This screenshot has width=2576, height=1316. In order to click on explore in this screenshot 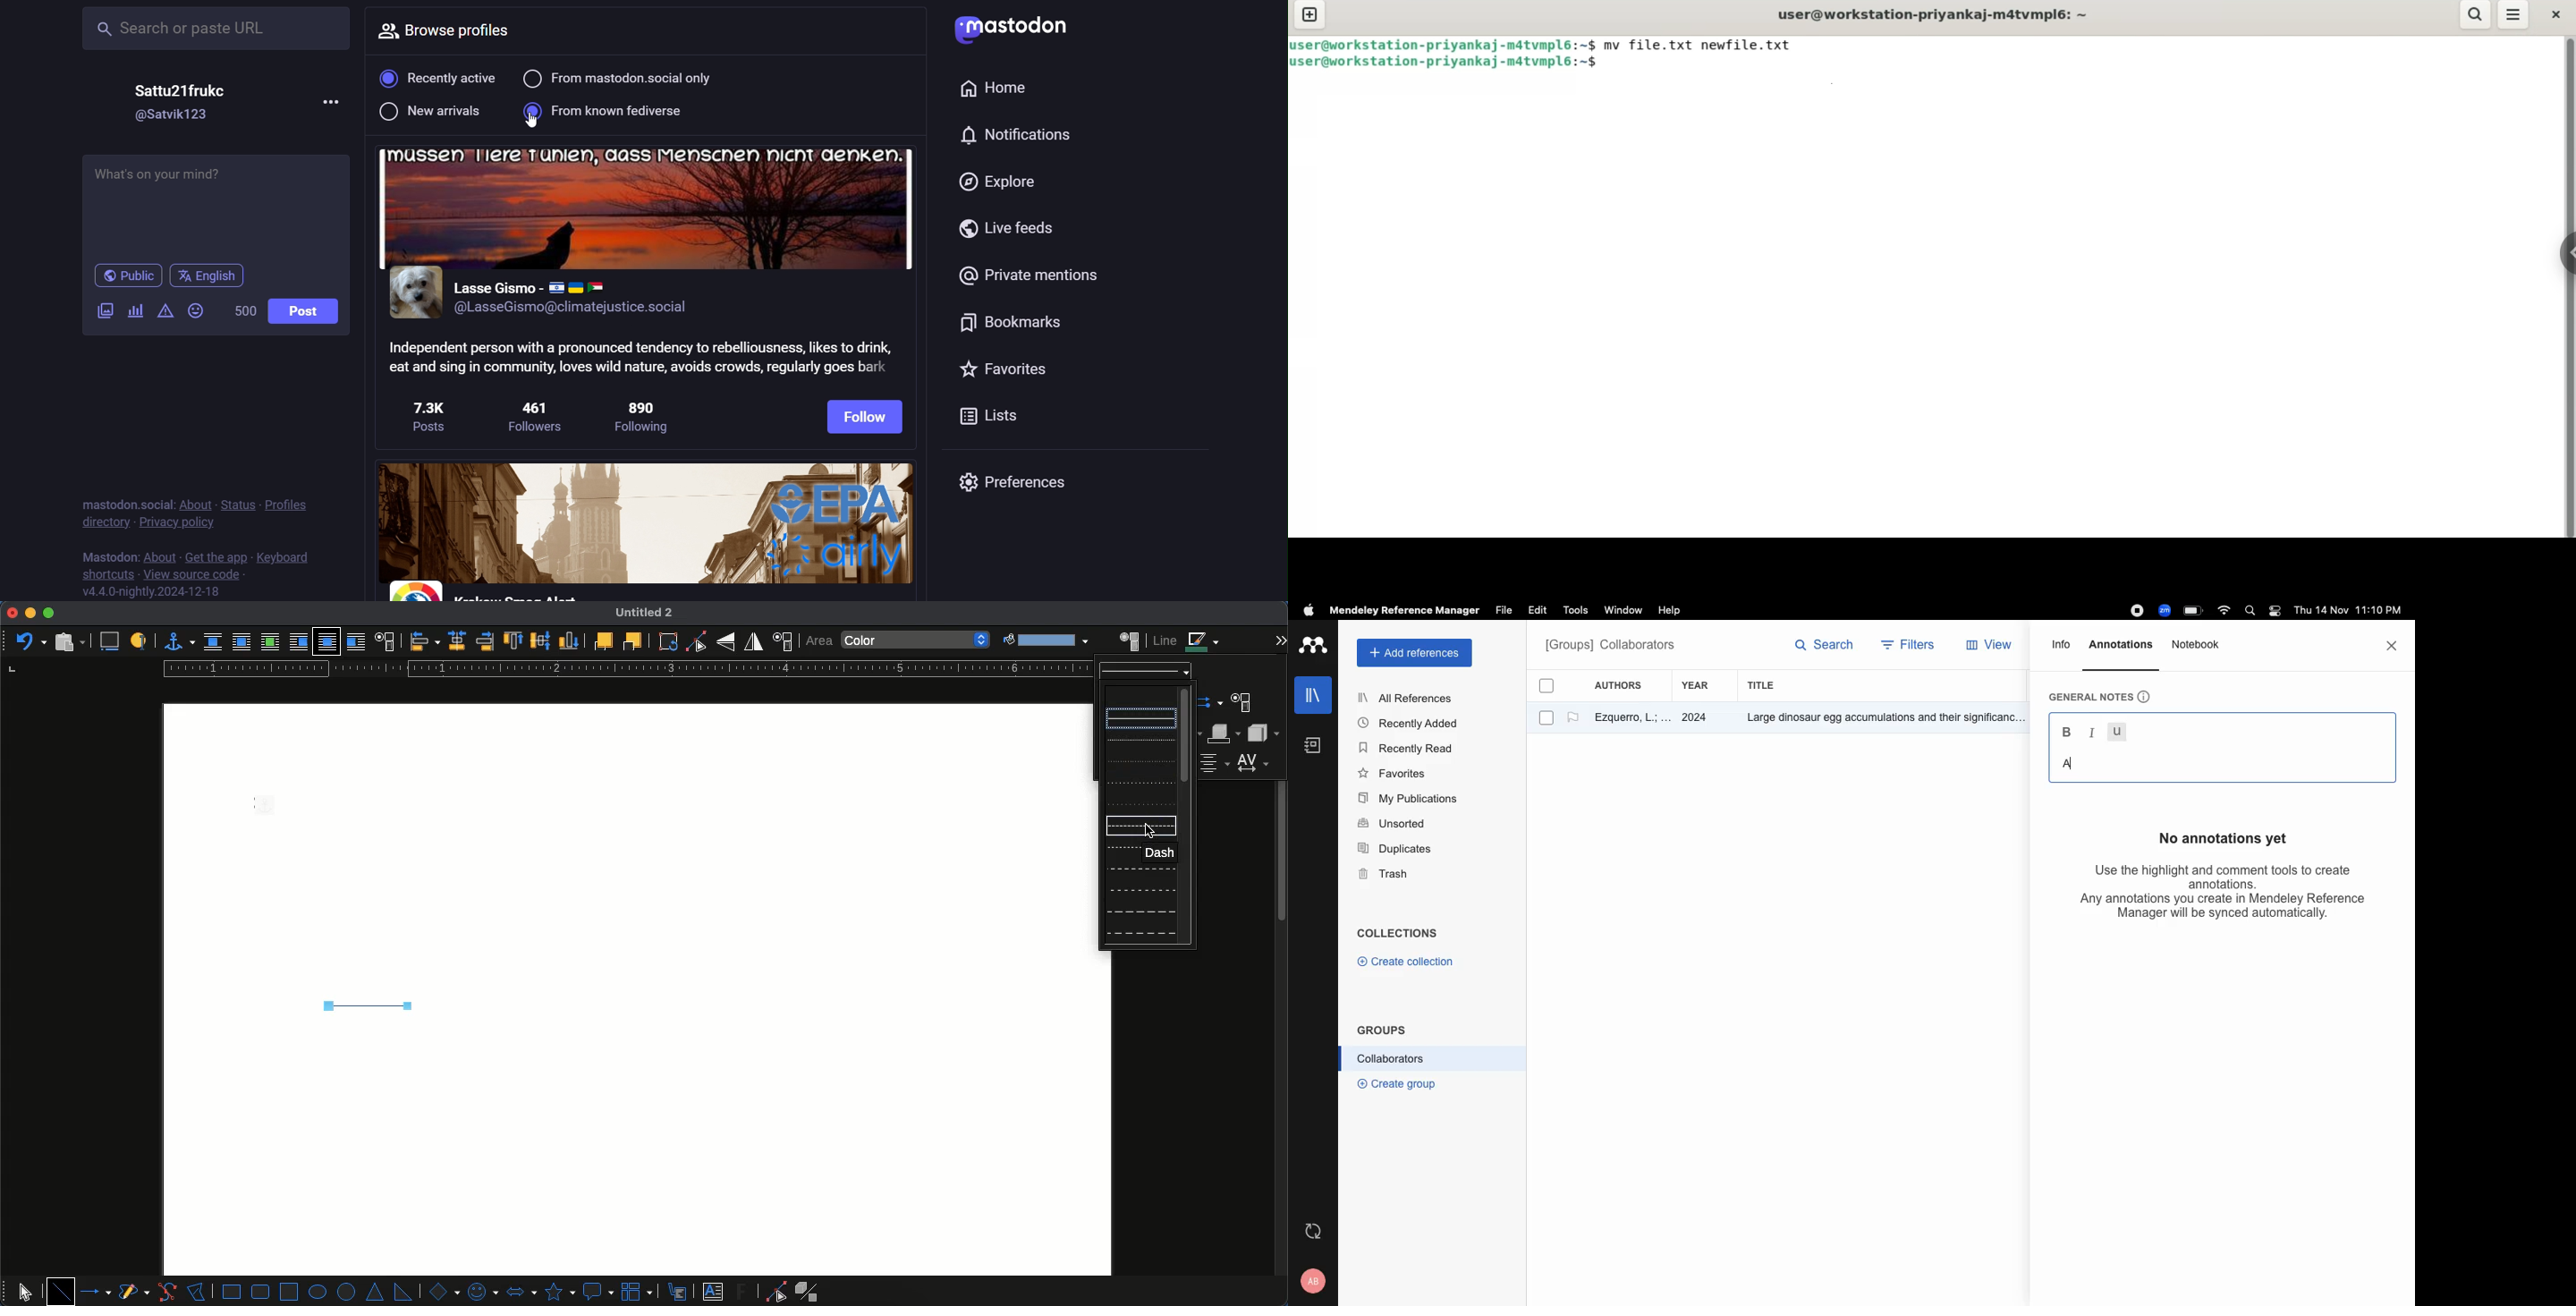, I will do `click(1000, 181)`.